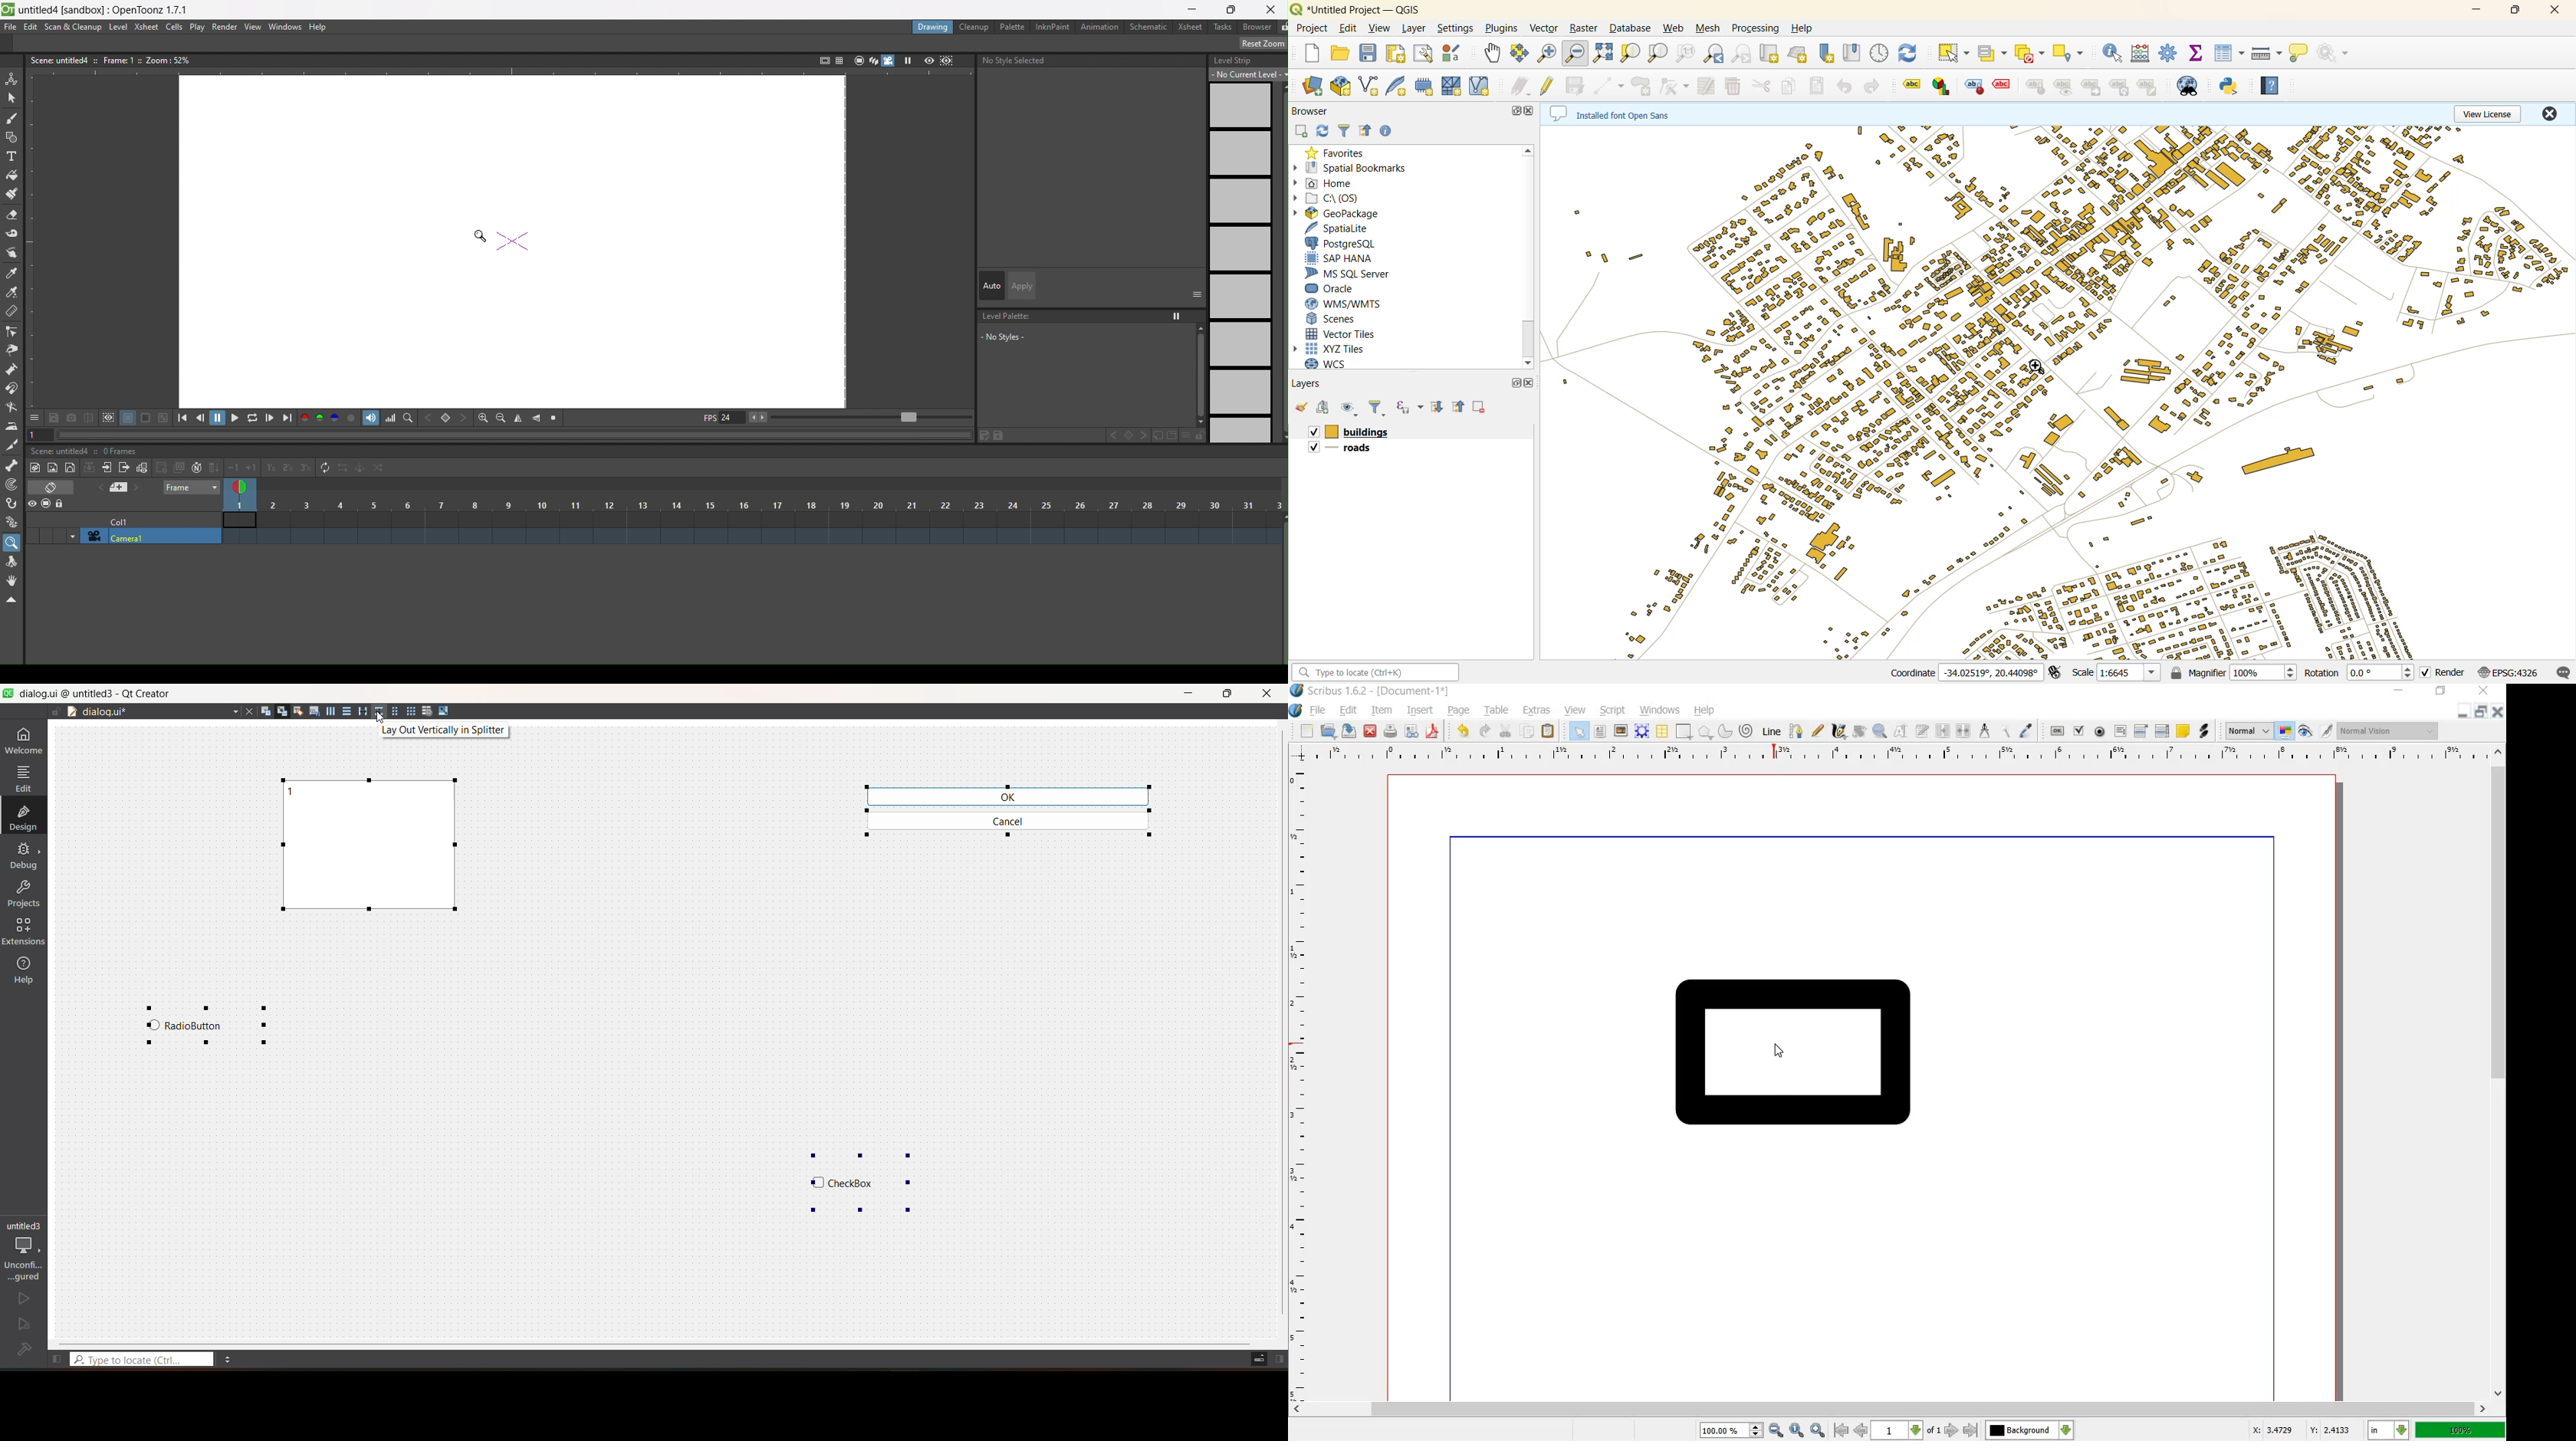 Image resolution: width=2576 pixels, height=1456 pixels. I want to click on zoom layer, so click(1658, 54).